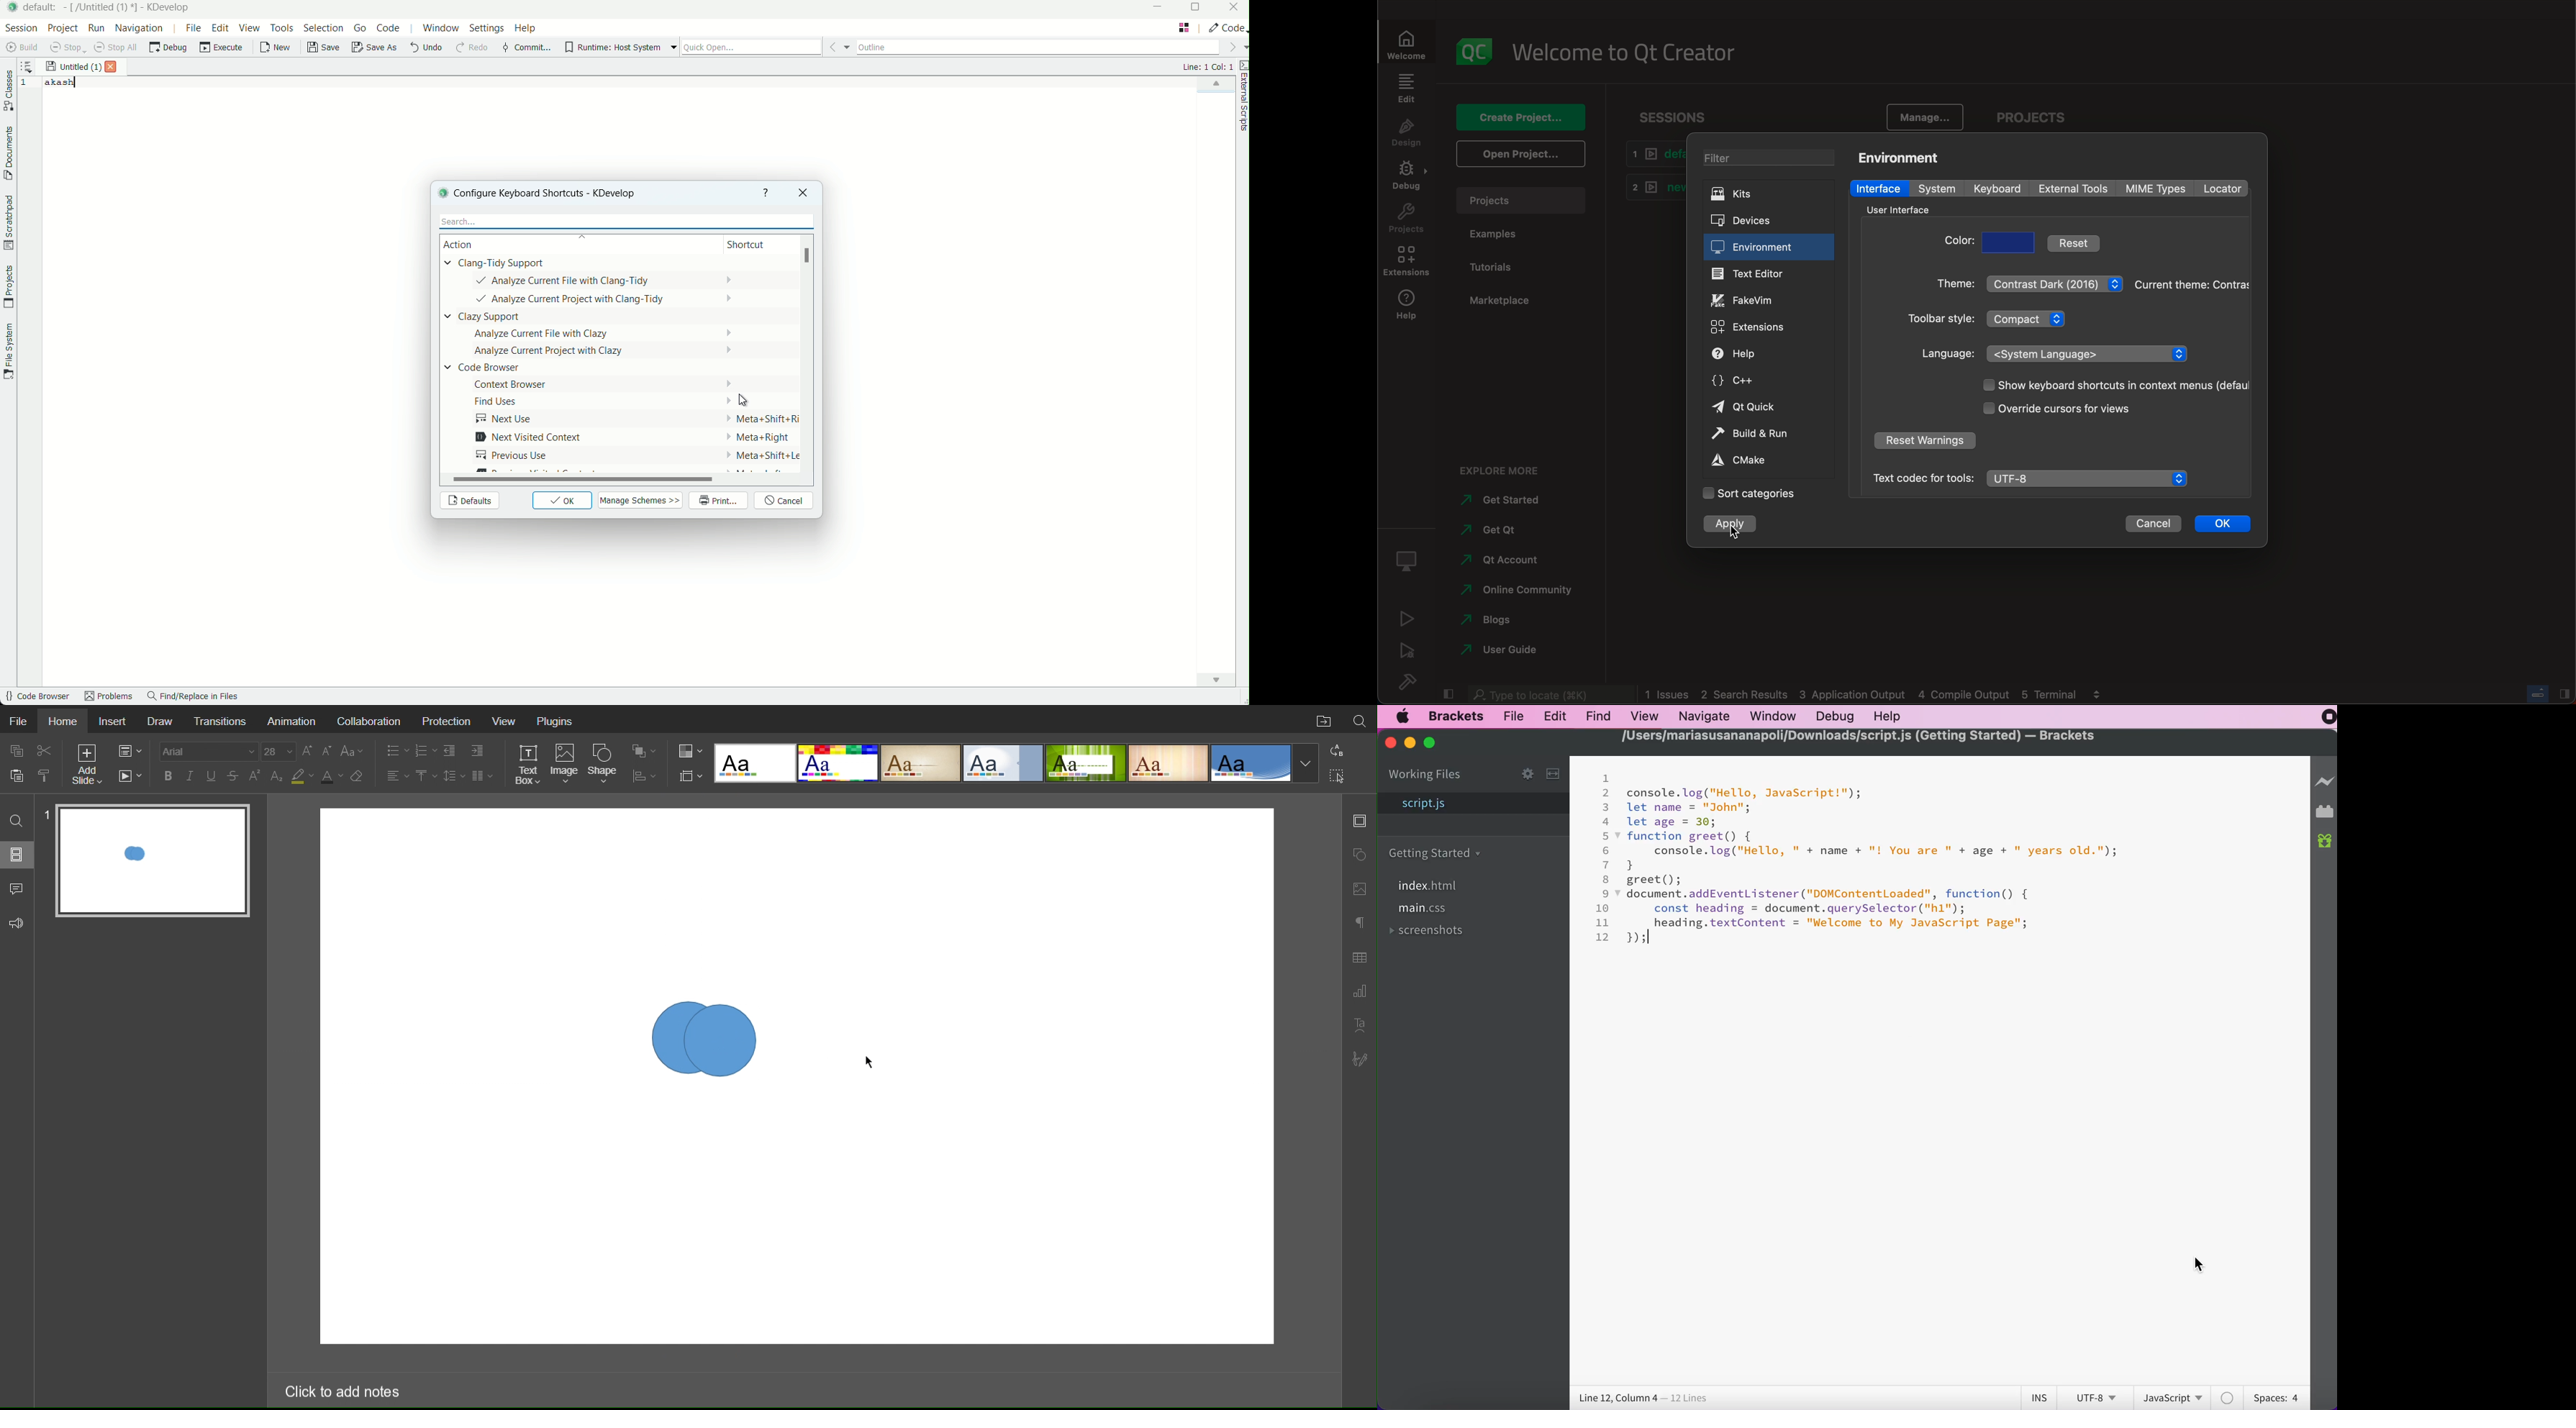  What do you see at coordinates (1606, 807) in the screenshot?
I see `3` at bounding box center [1606, 807].